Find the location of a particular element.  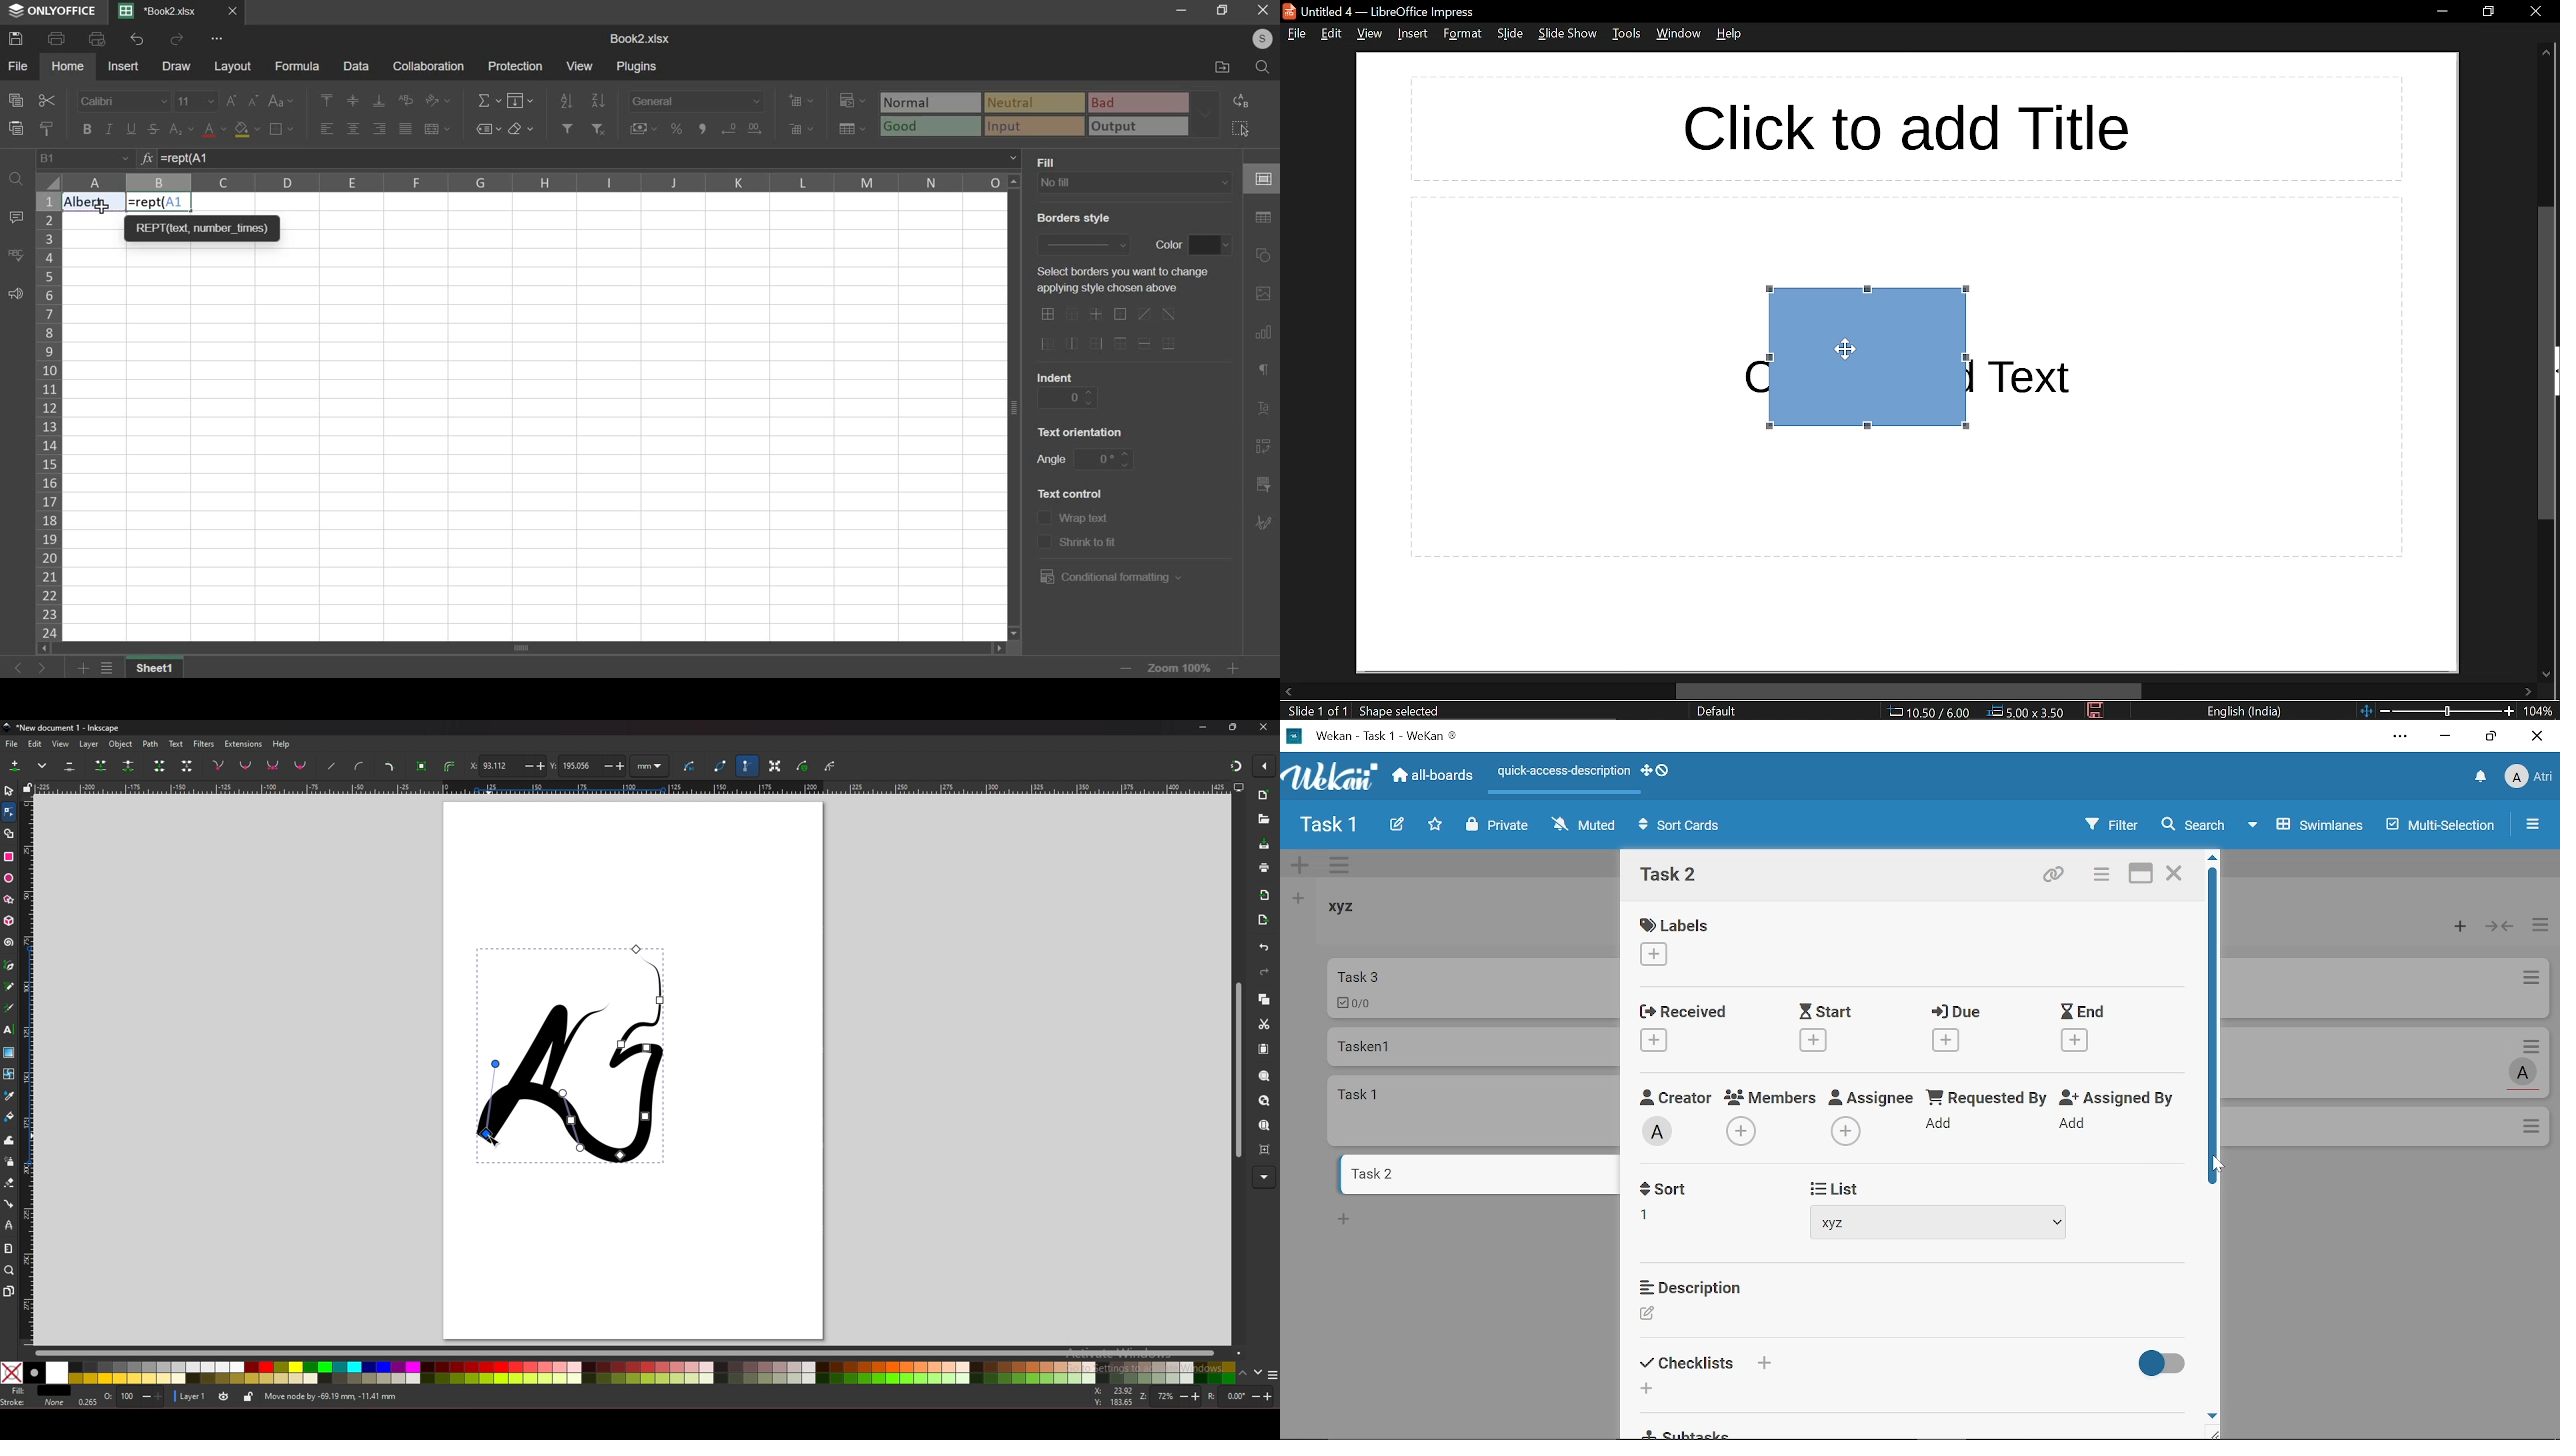

Received is located at coordinates (1685, 1013).